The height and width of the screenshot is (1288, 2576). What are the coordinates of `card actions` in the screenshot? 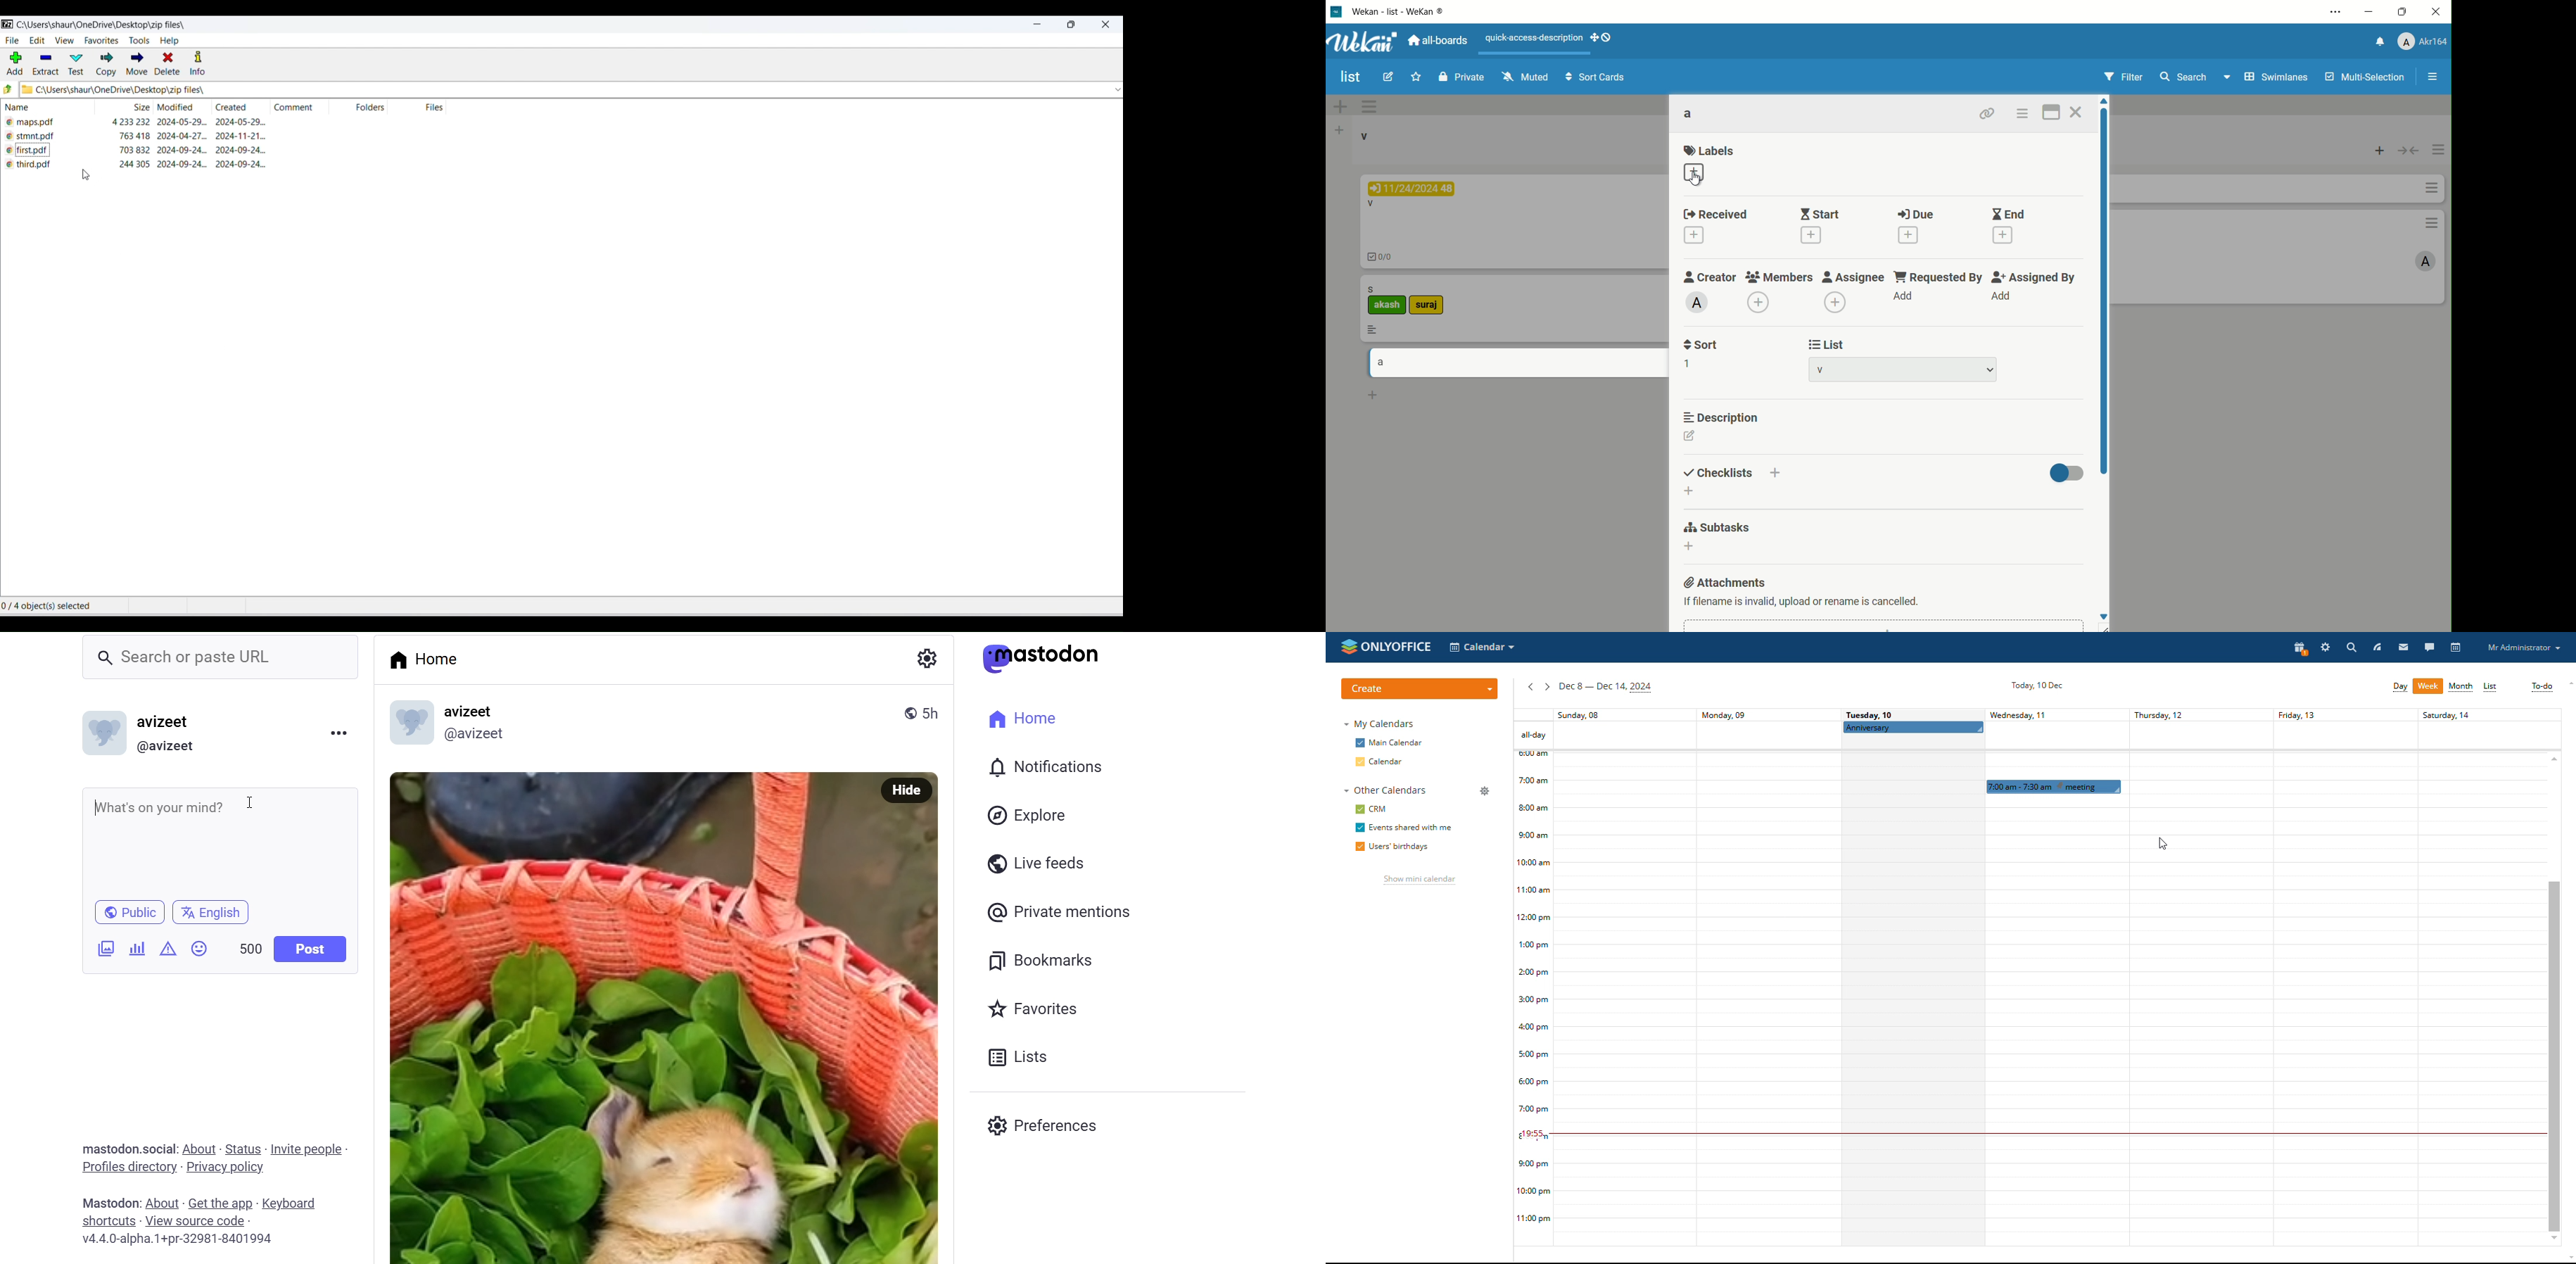 It's located at (2022, 114).